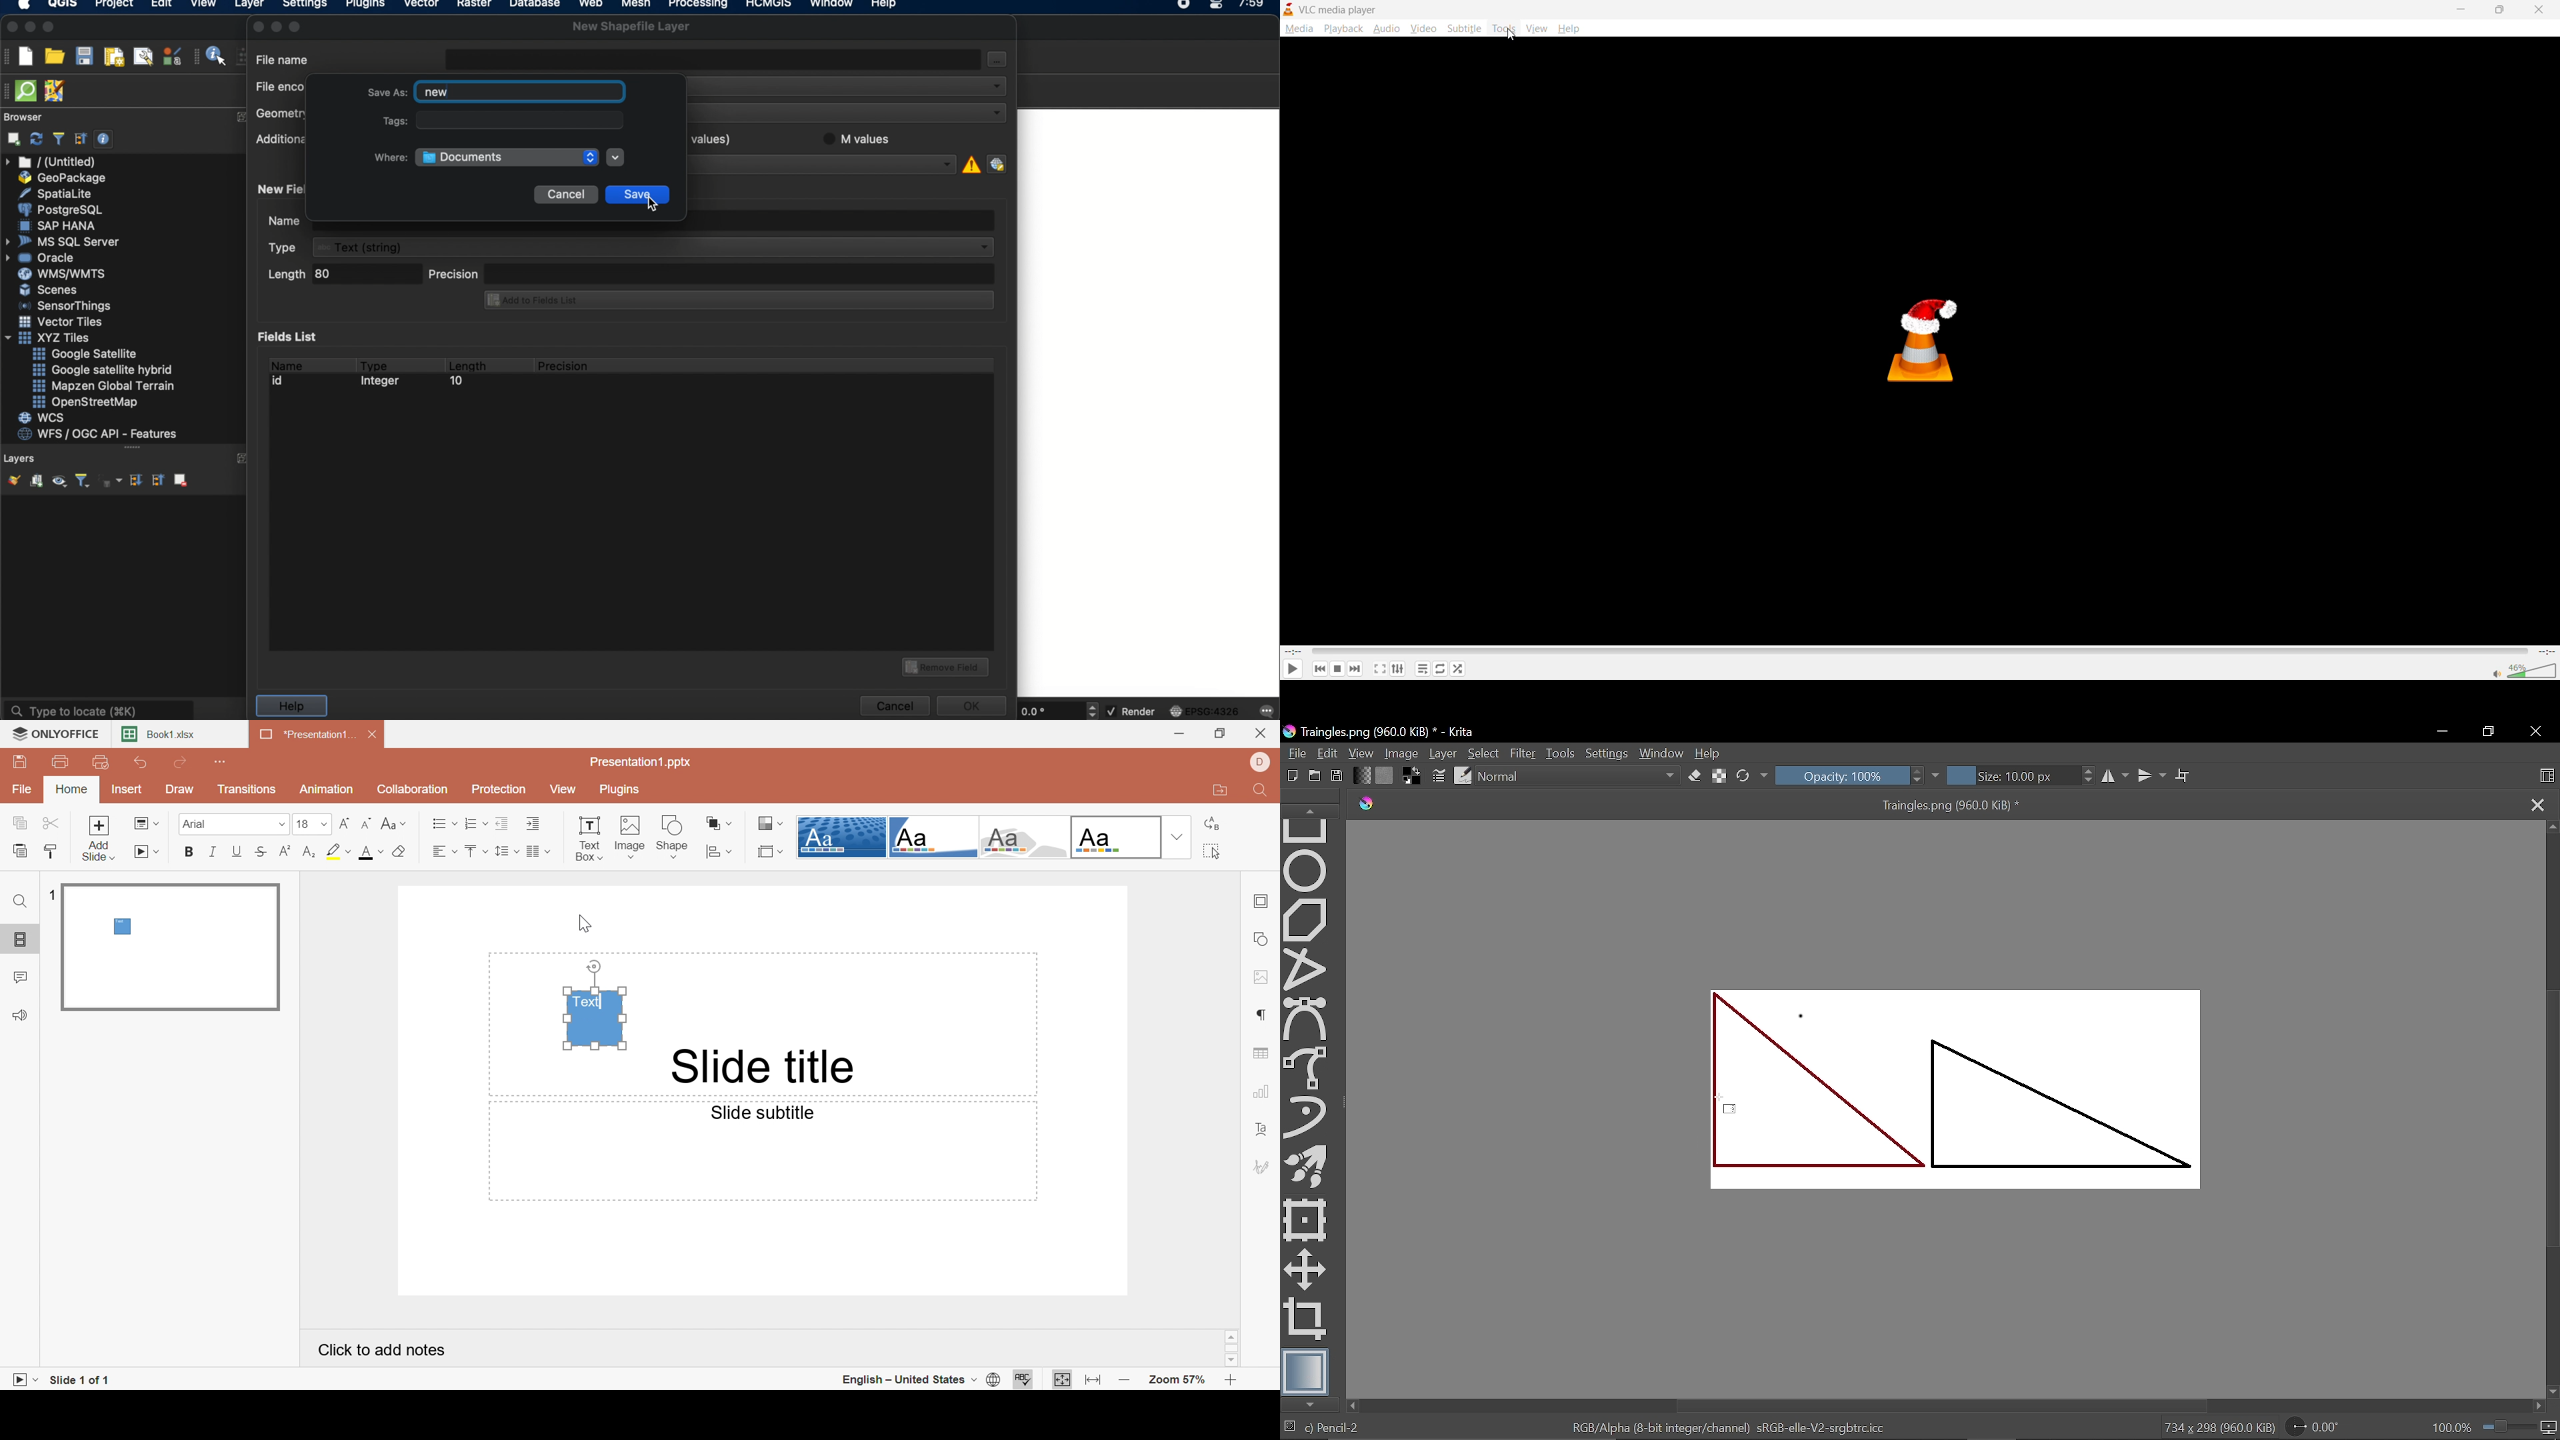  I want to click on Slide 1 of 1, so click(85, 1380).